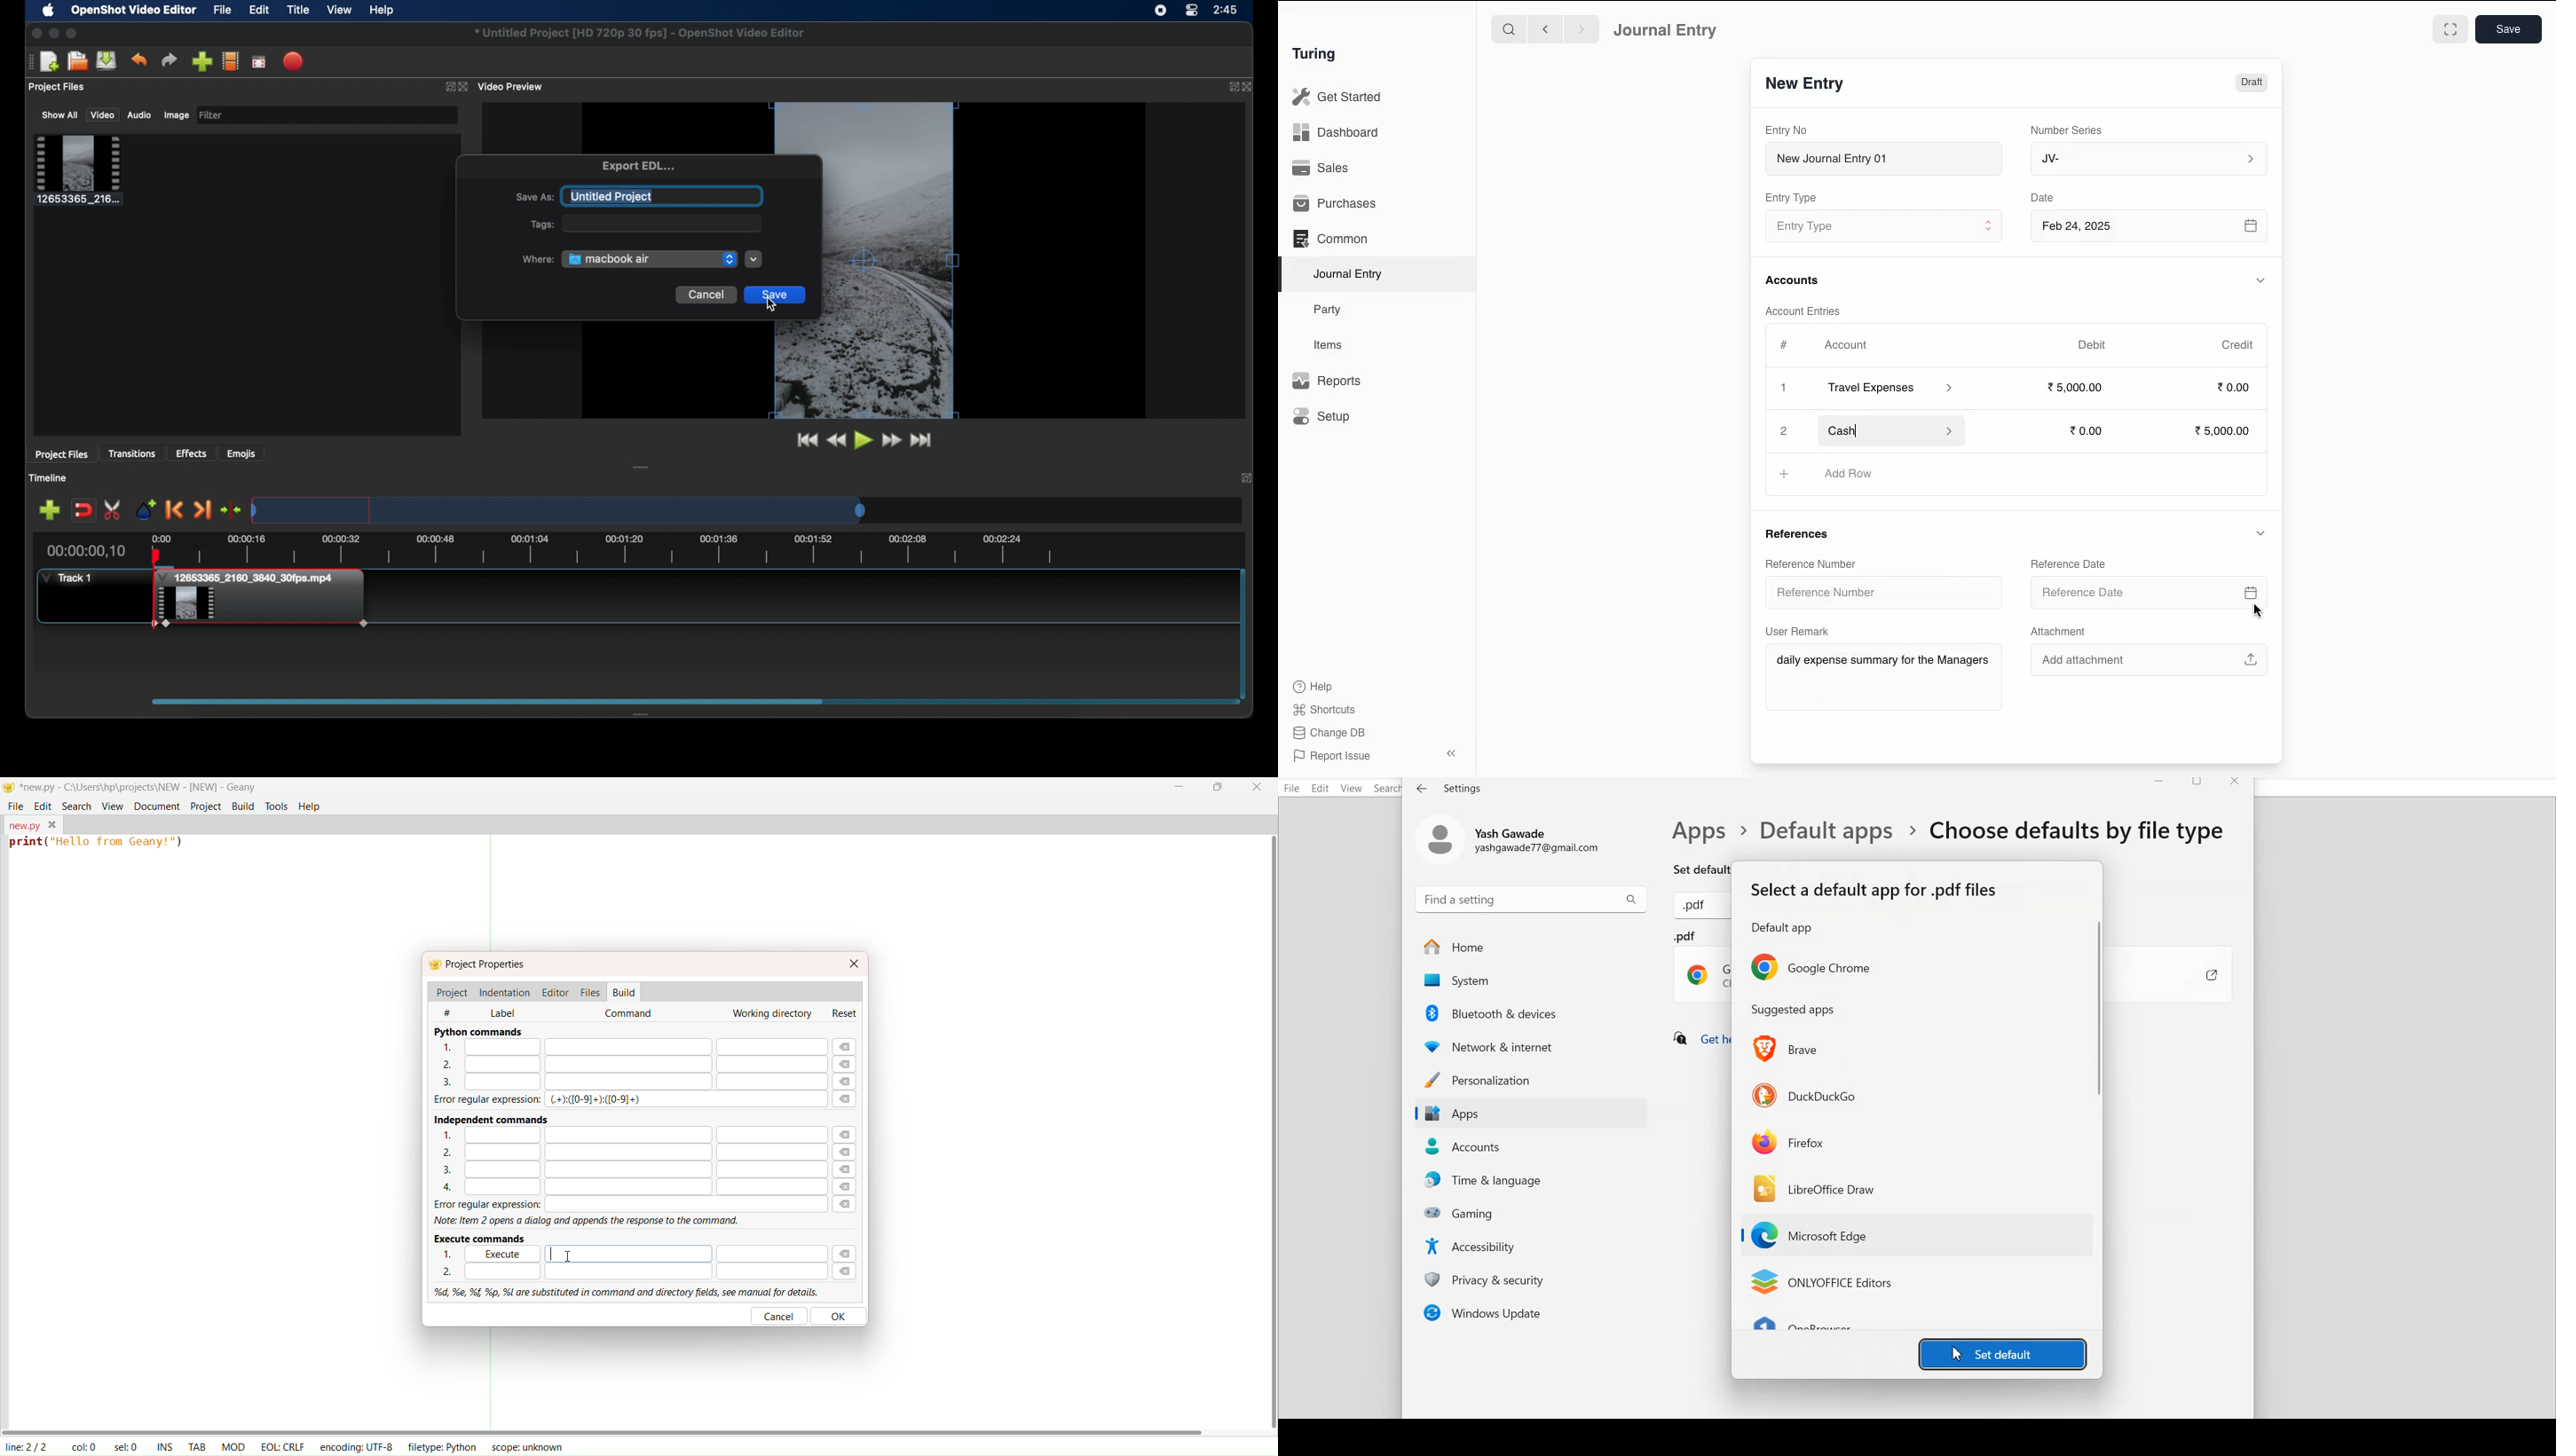 The height and width of the screenshot is (1456, 2576). I want to click on Travel Expenses, so click(1892, 390).